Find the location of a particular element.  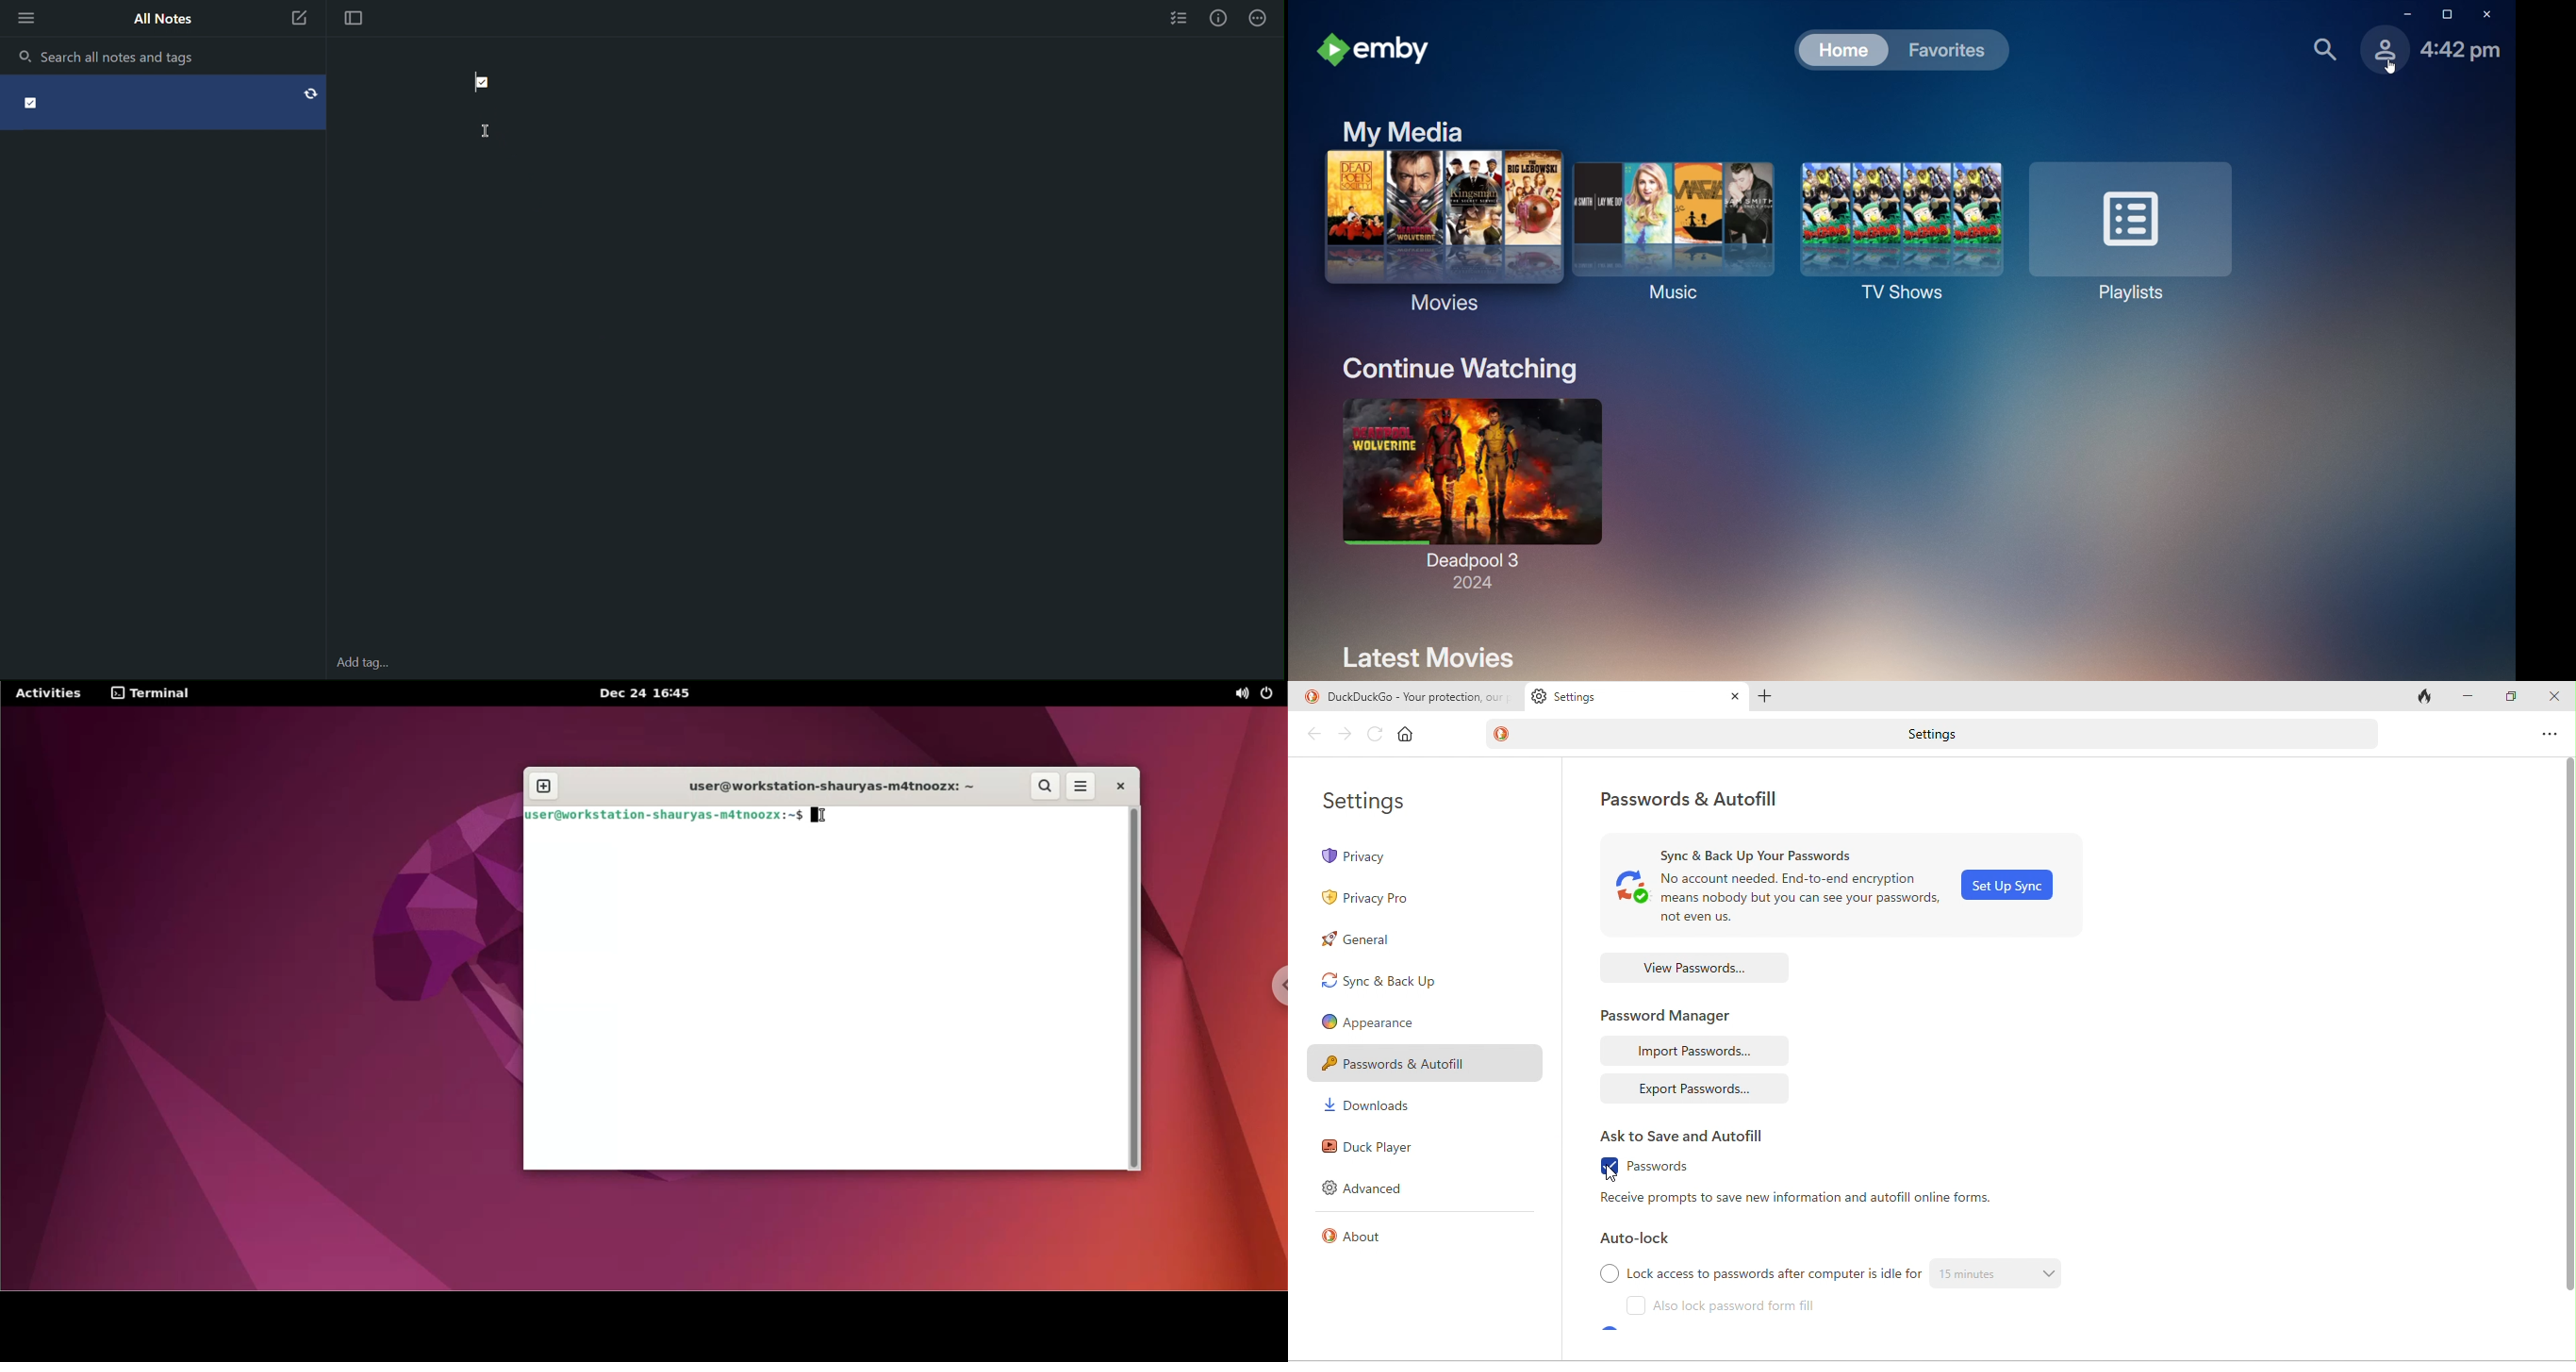

Movies is located at coordinates (1435, 231).